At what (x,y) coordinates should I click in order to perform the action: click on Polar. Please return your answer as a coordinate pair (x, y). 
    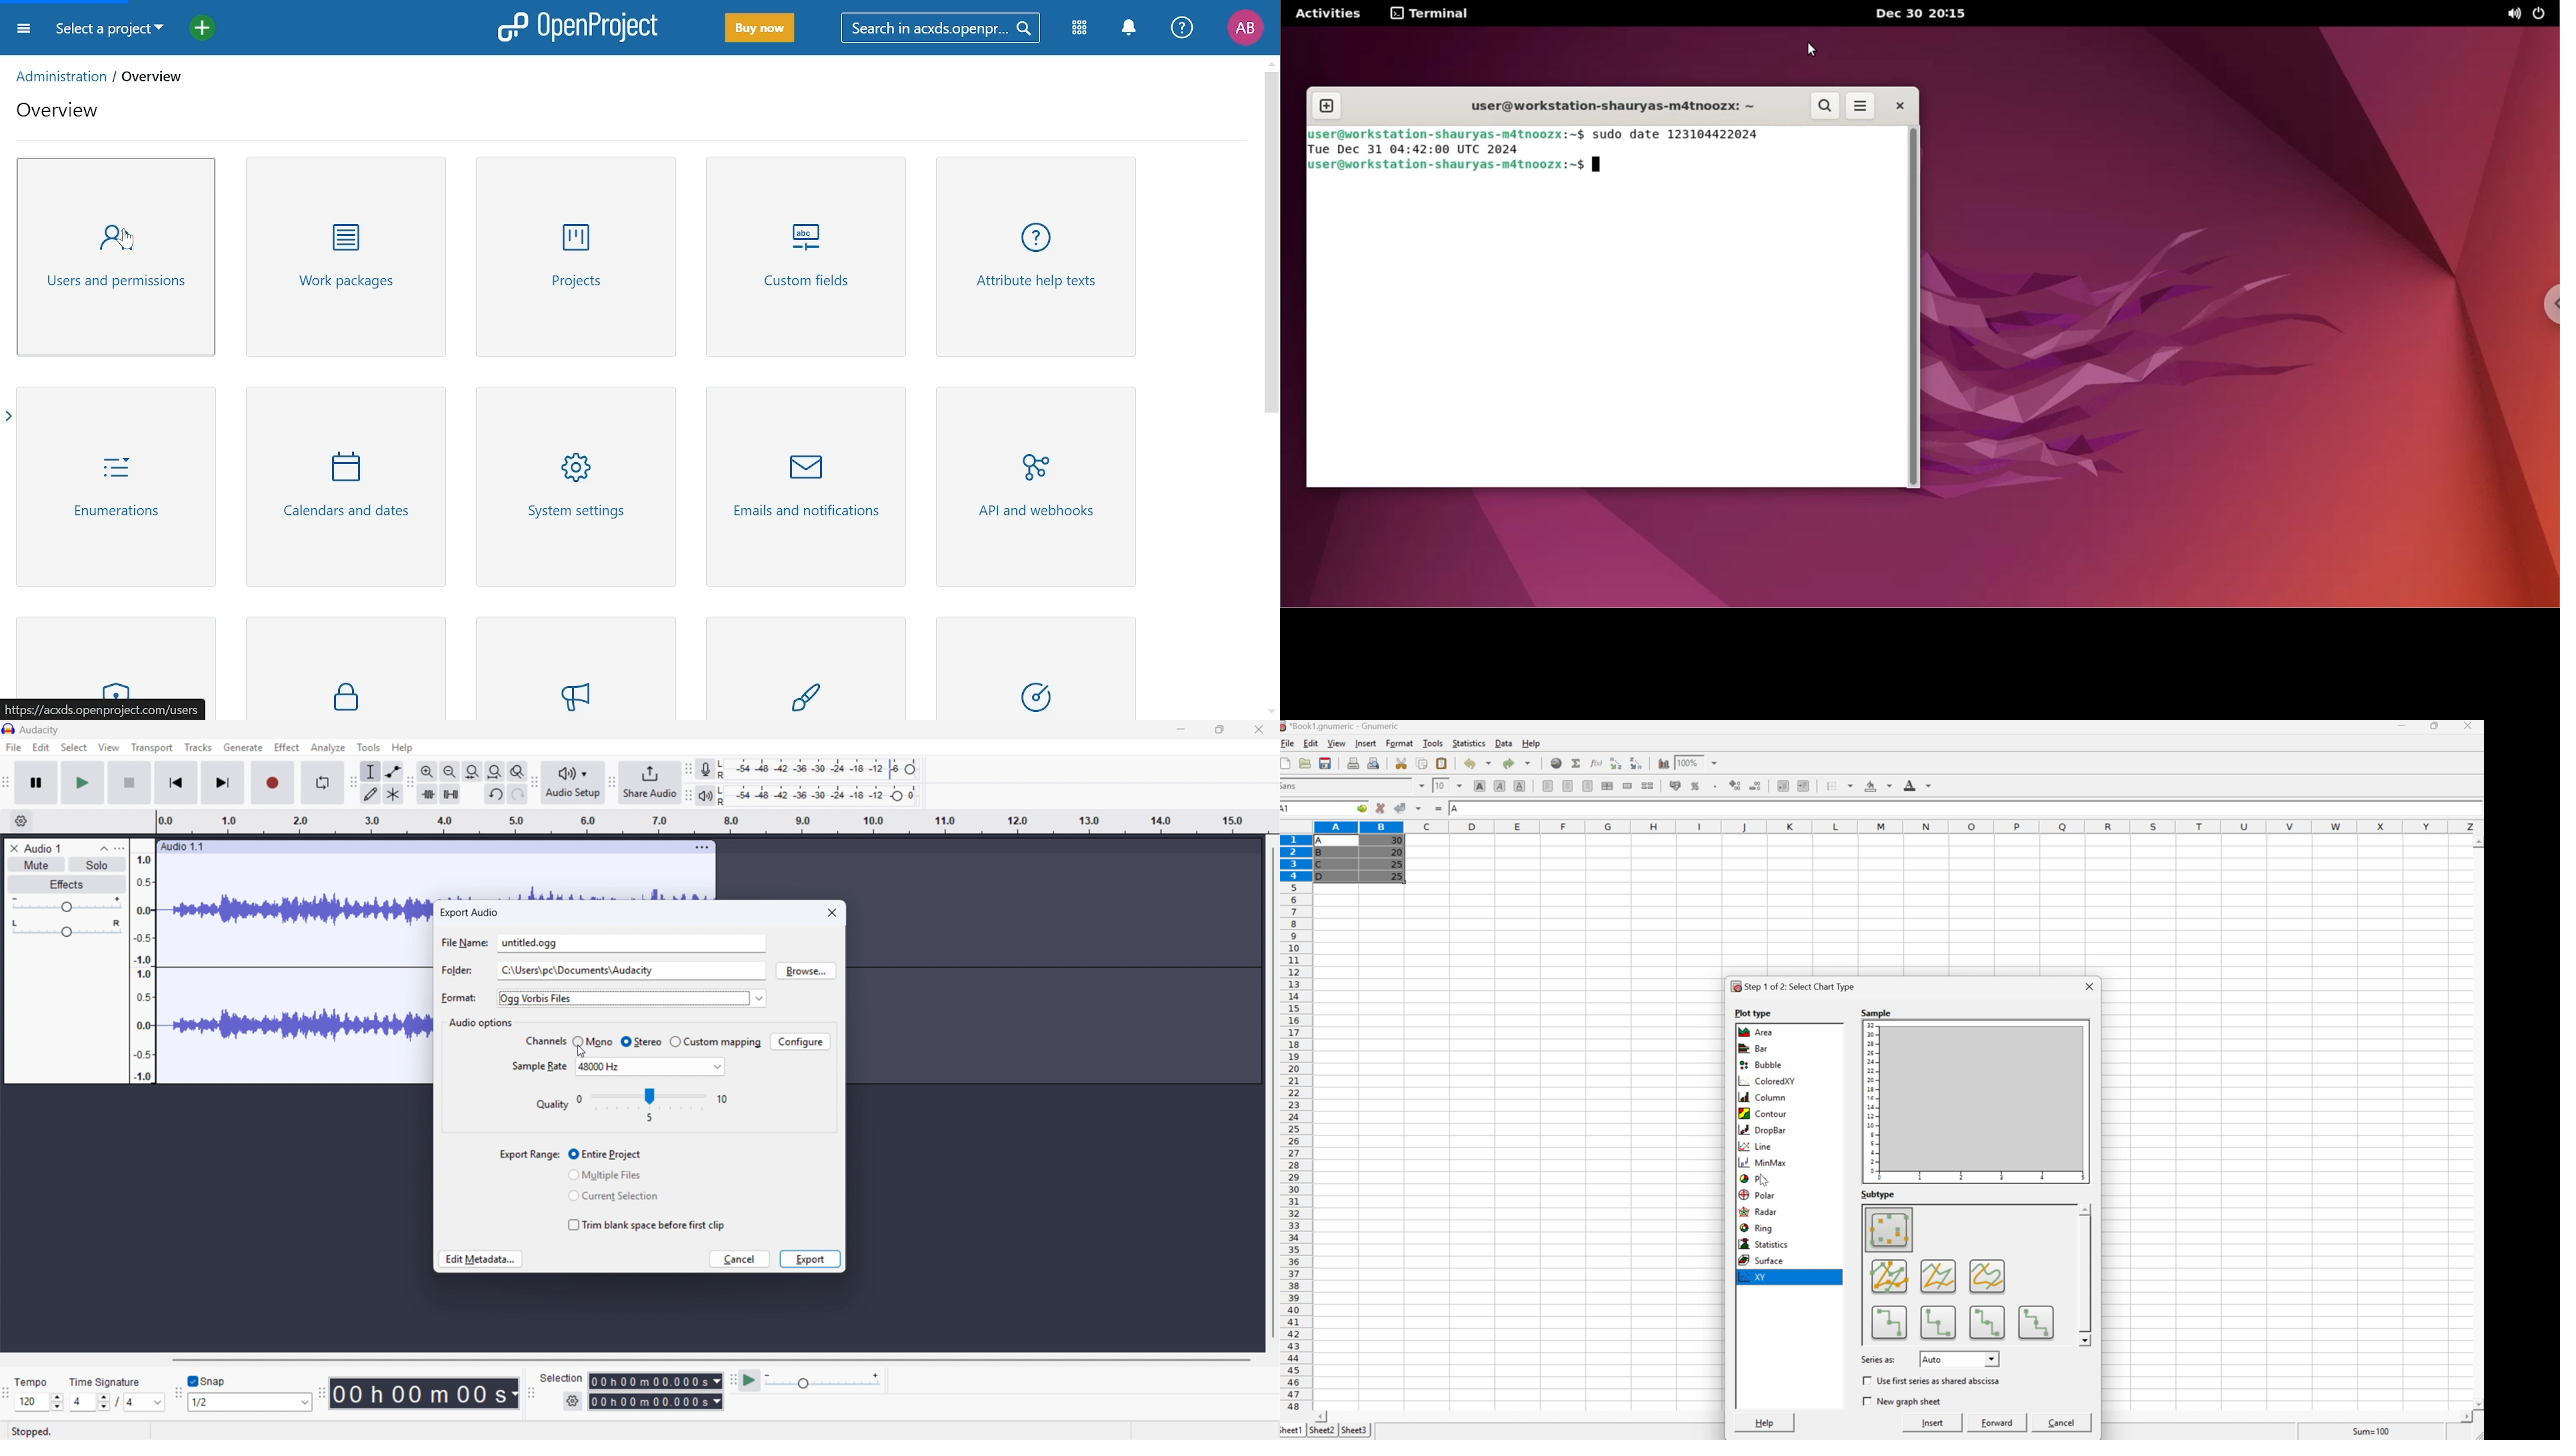
    Looking at the image, I should click on (1756, 1194).